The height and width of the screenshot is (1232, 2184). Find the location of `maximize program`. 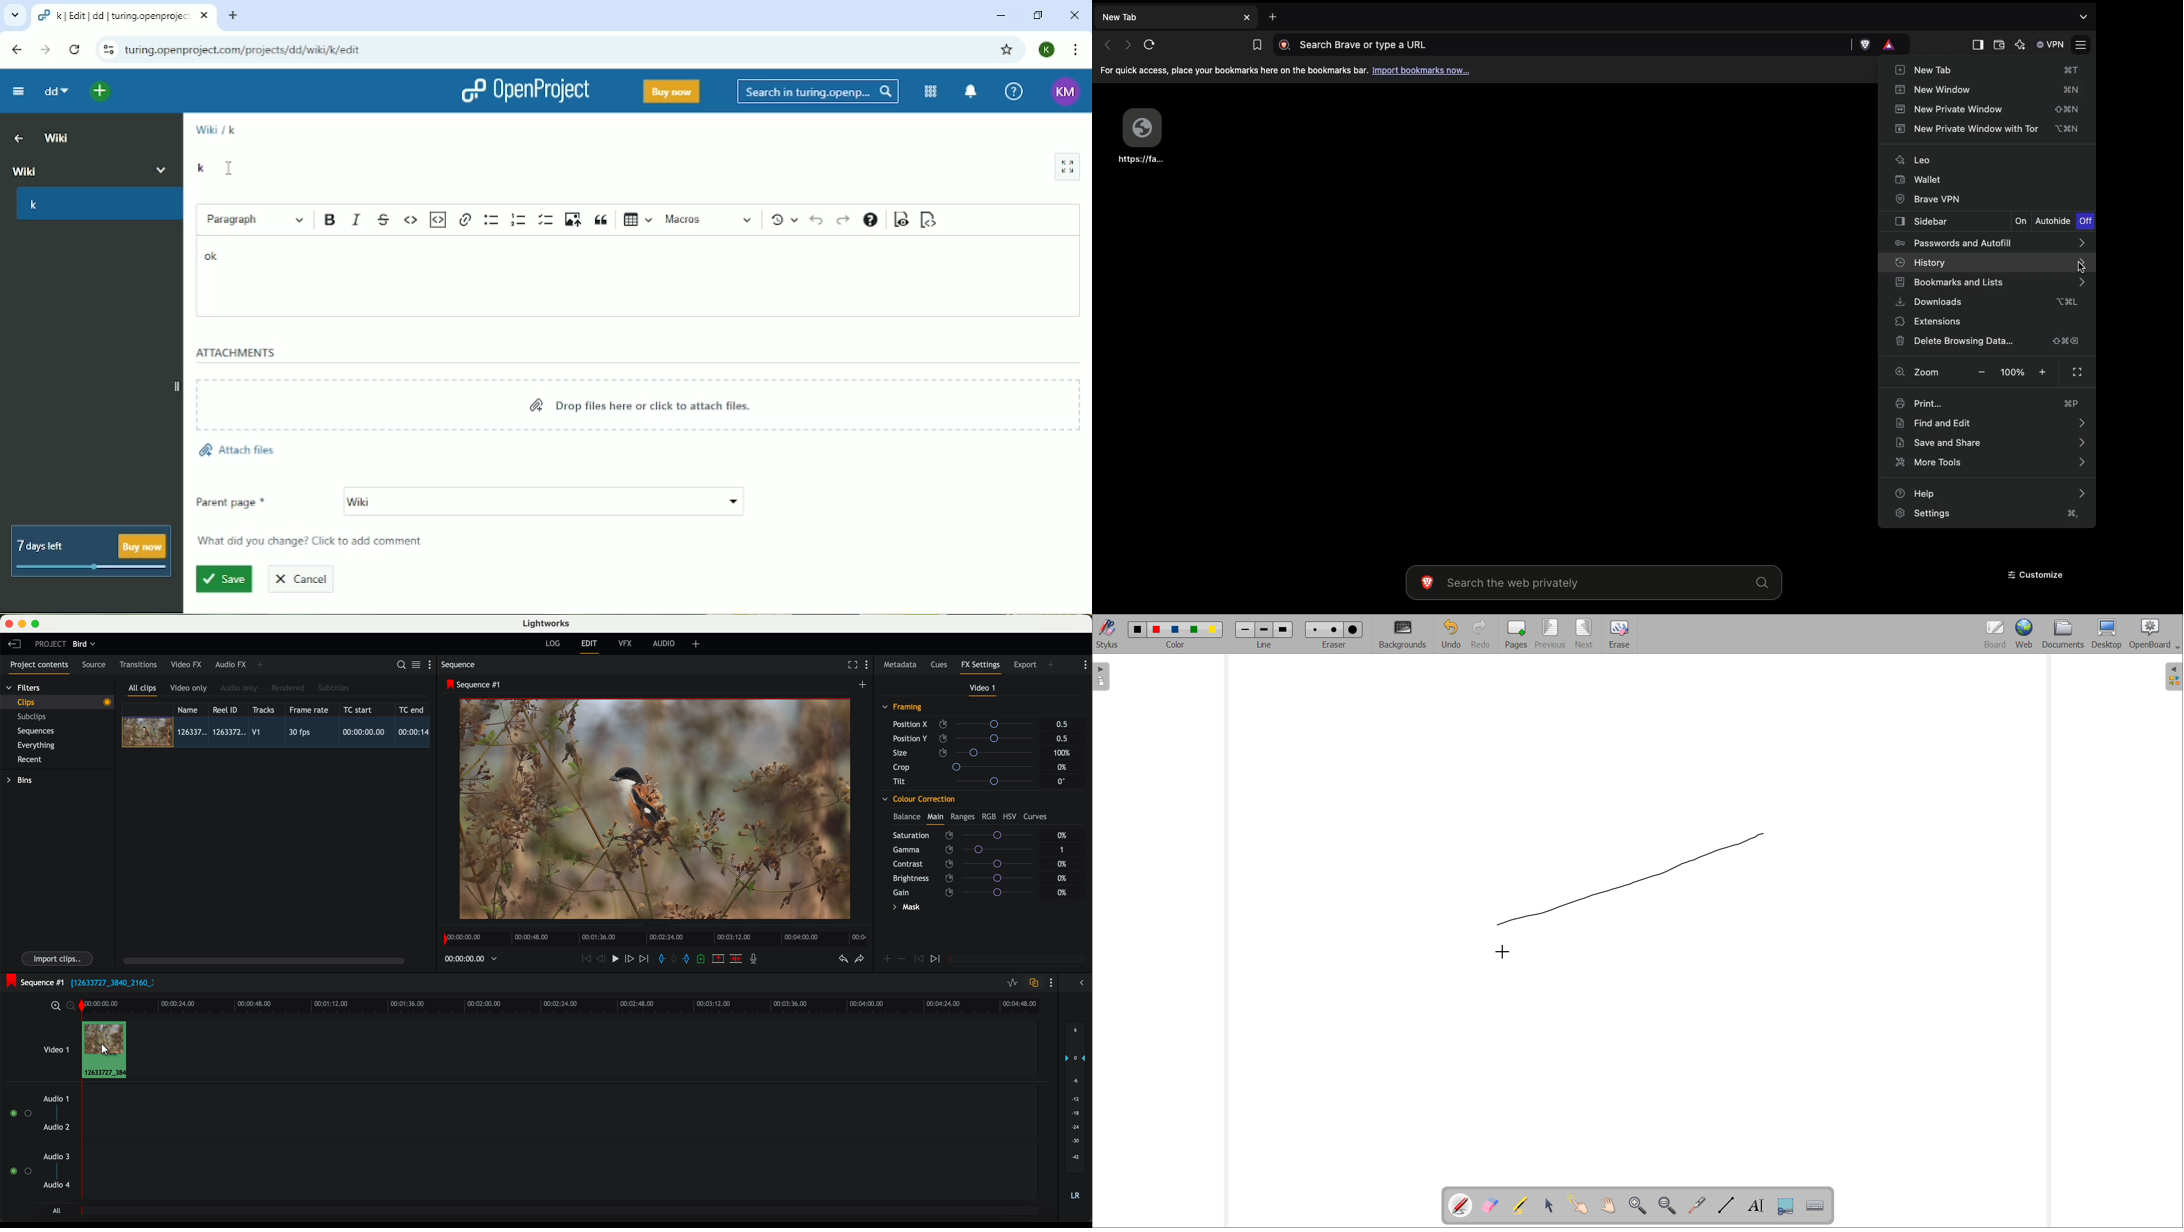

maximize program is located at coordinates (37, 624).